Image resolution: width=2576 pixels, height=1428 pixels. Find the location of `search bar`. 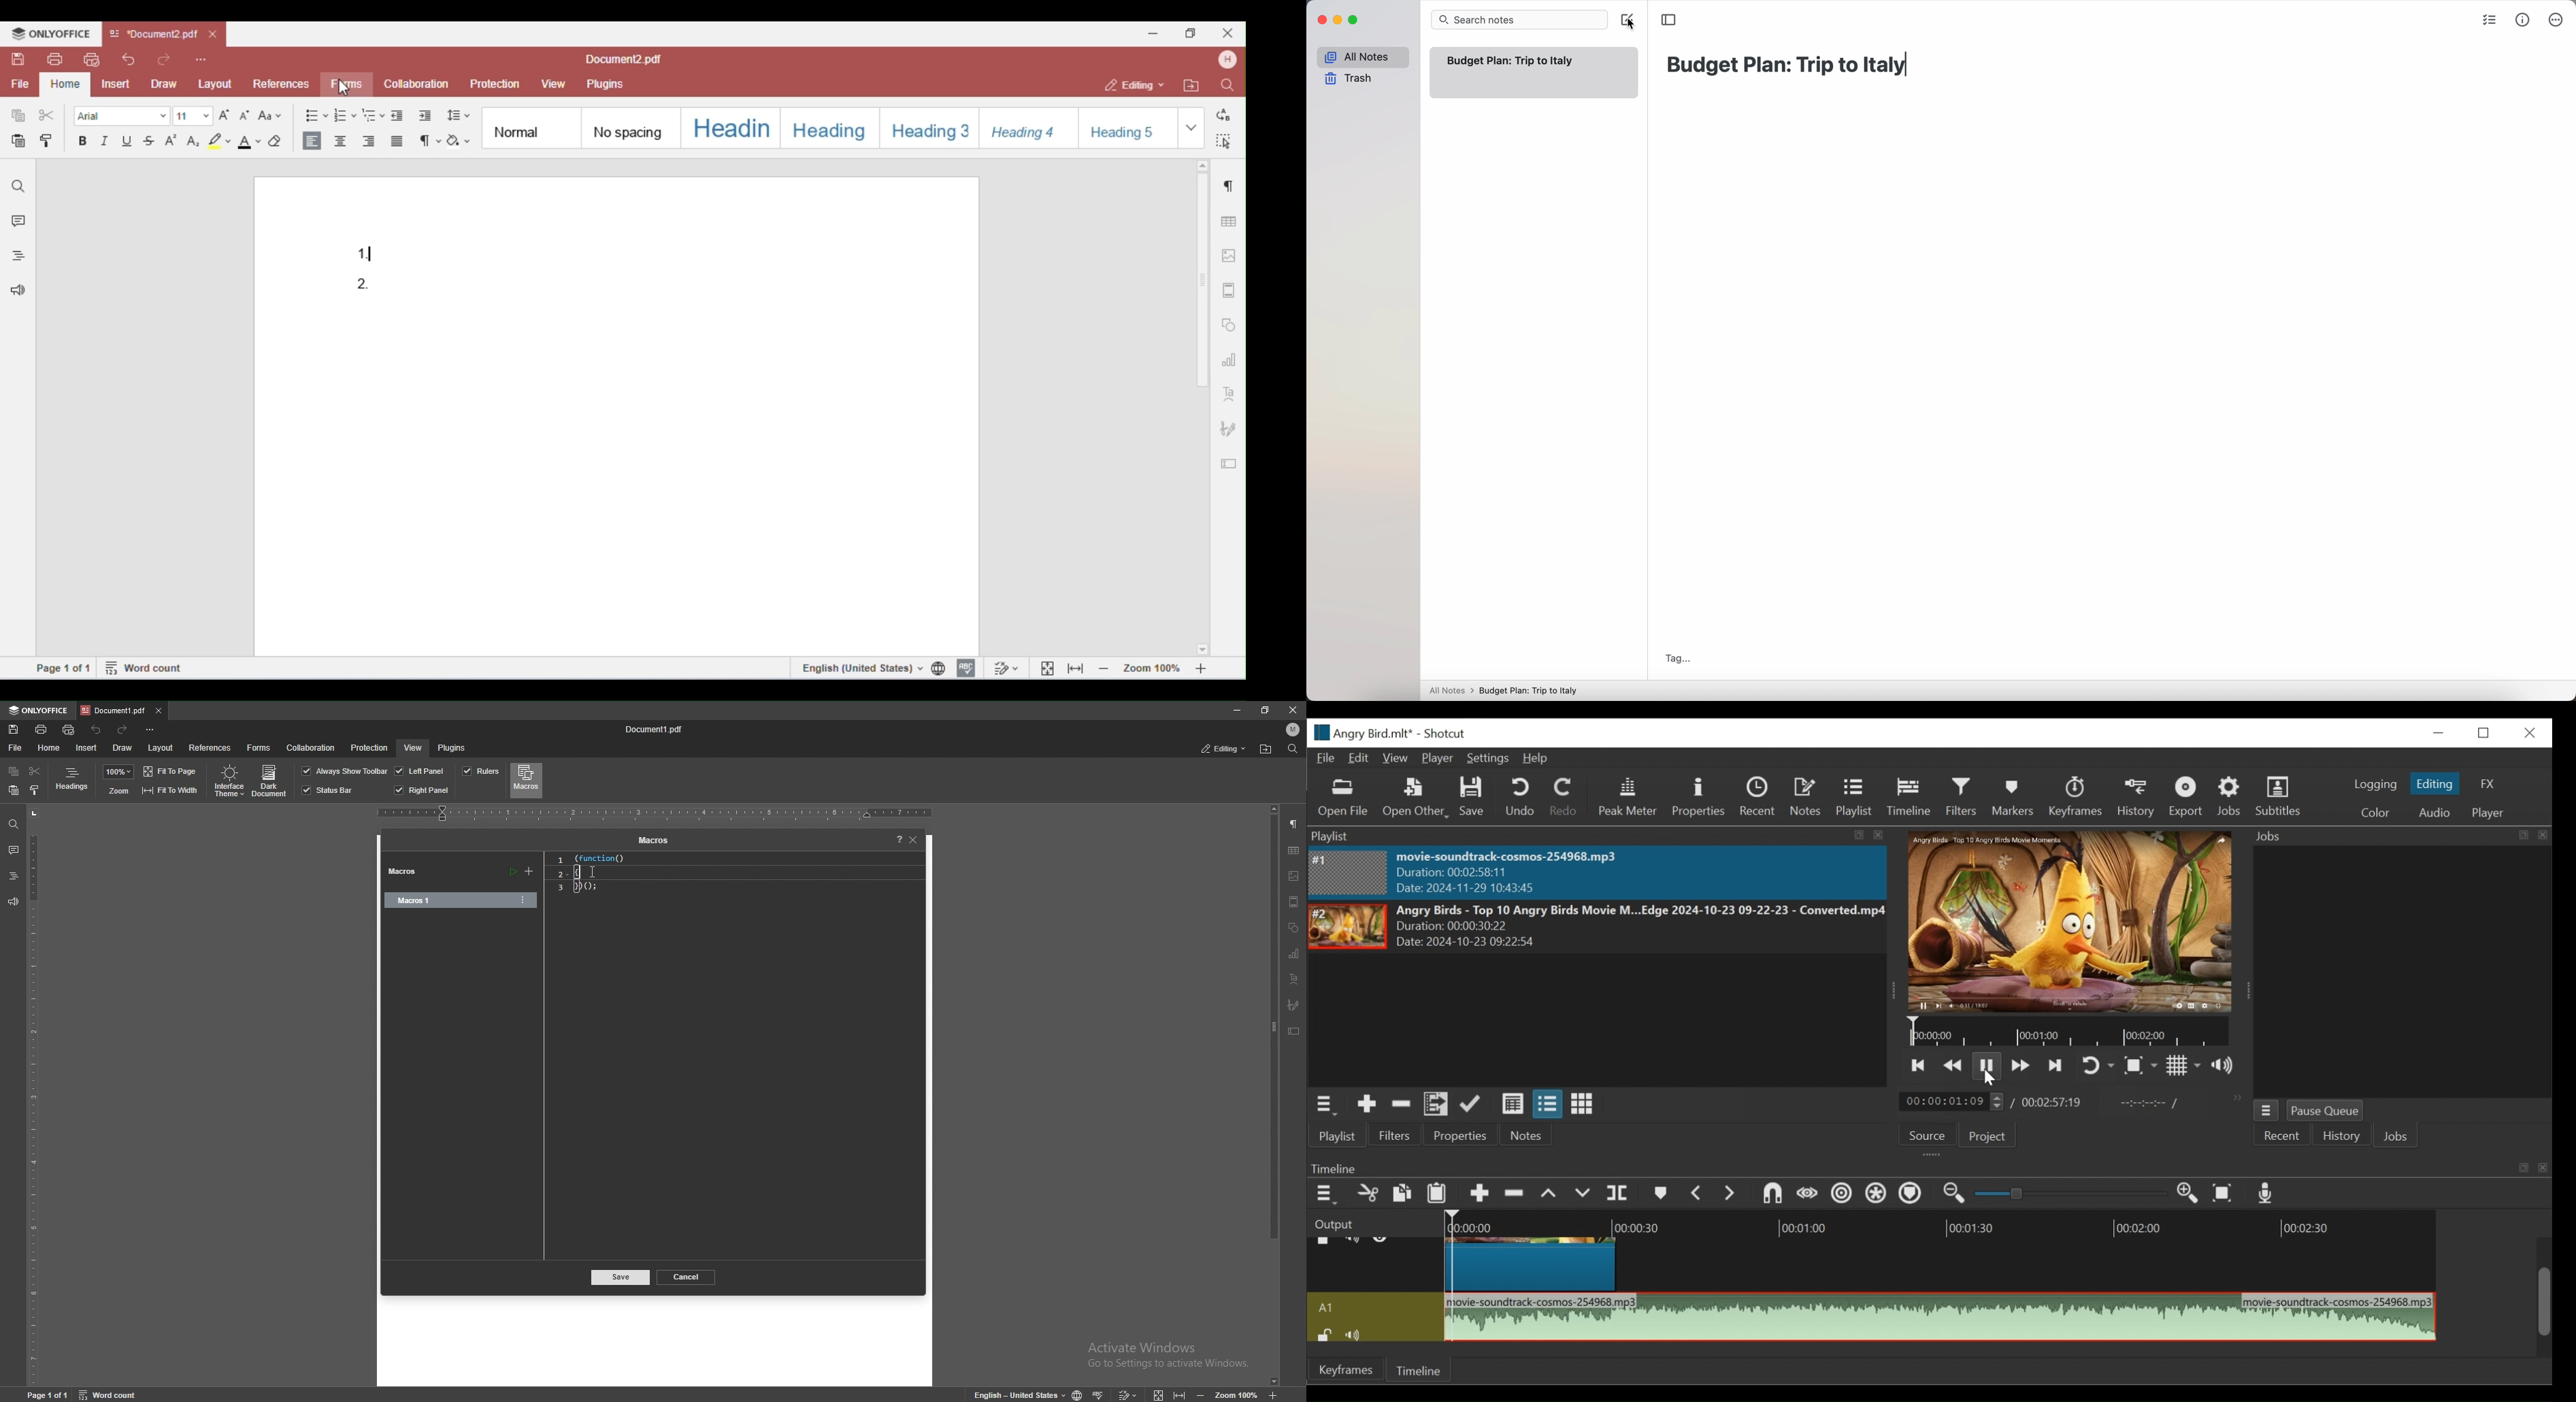

search bar is located at coordinates (1519, 20).